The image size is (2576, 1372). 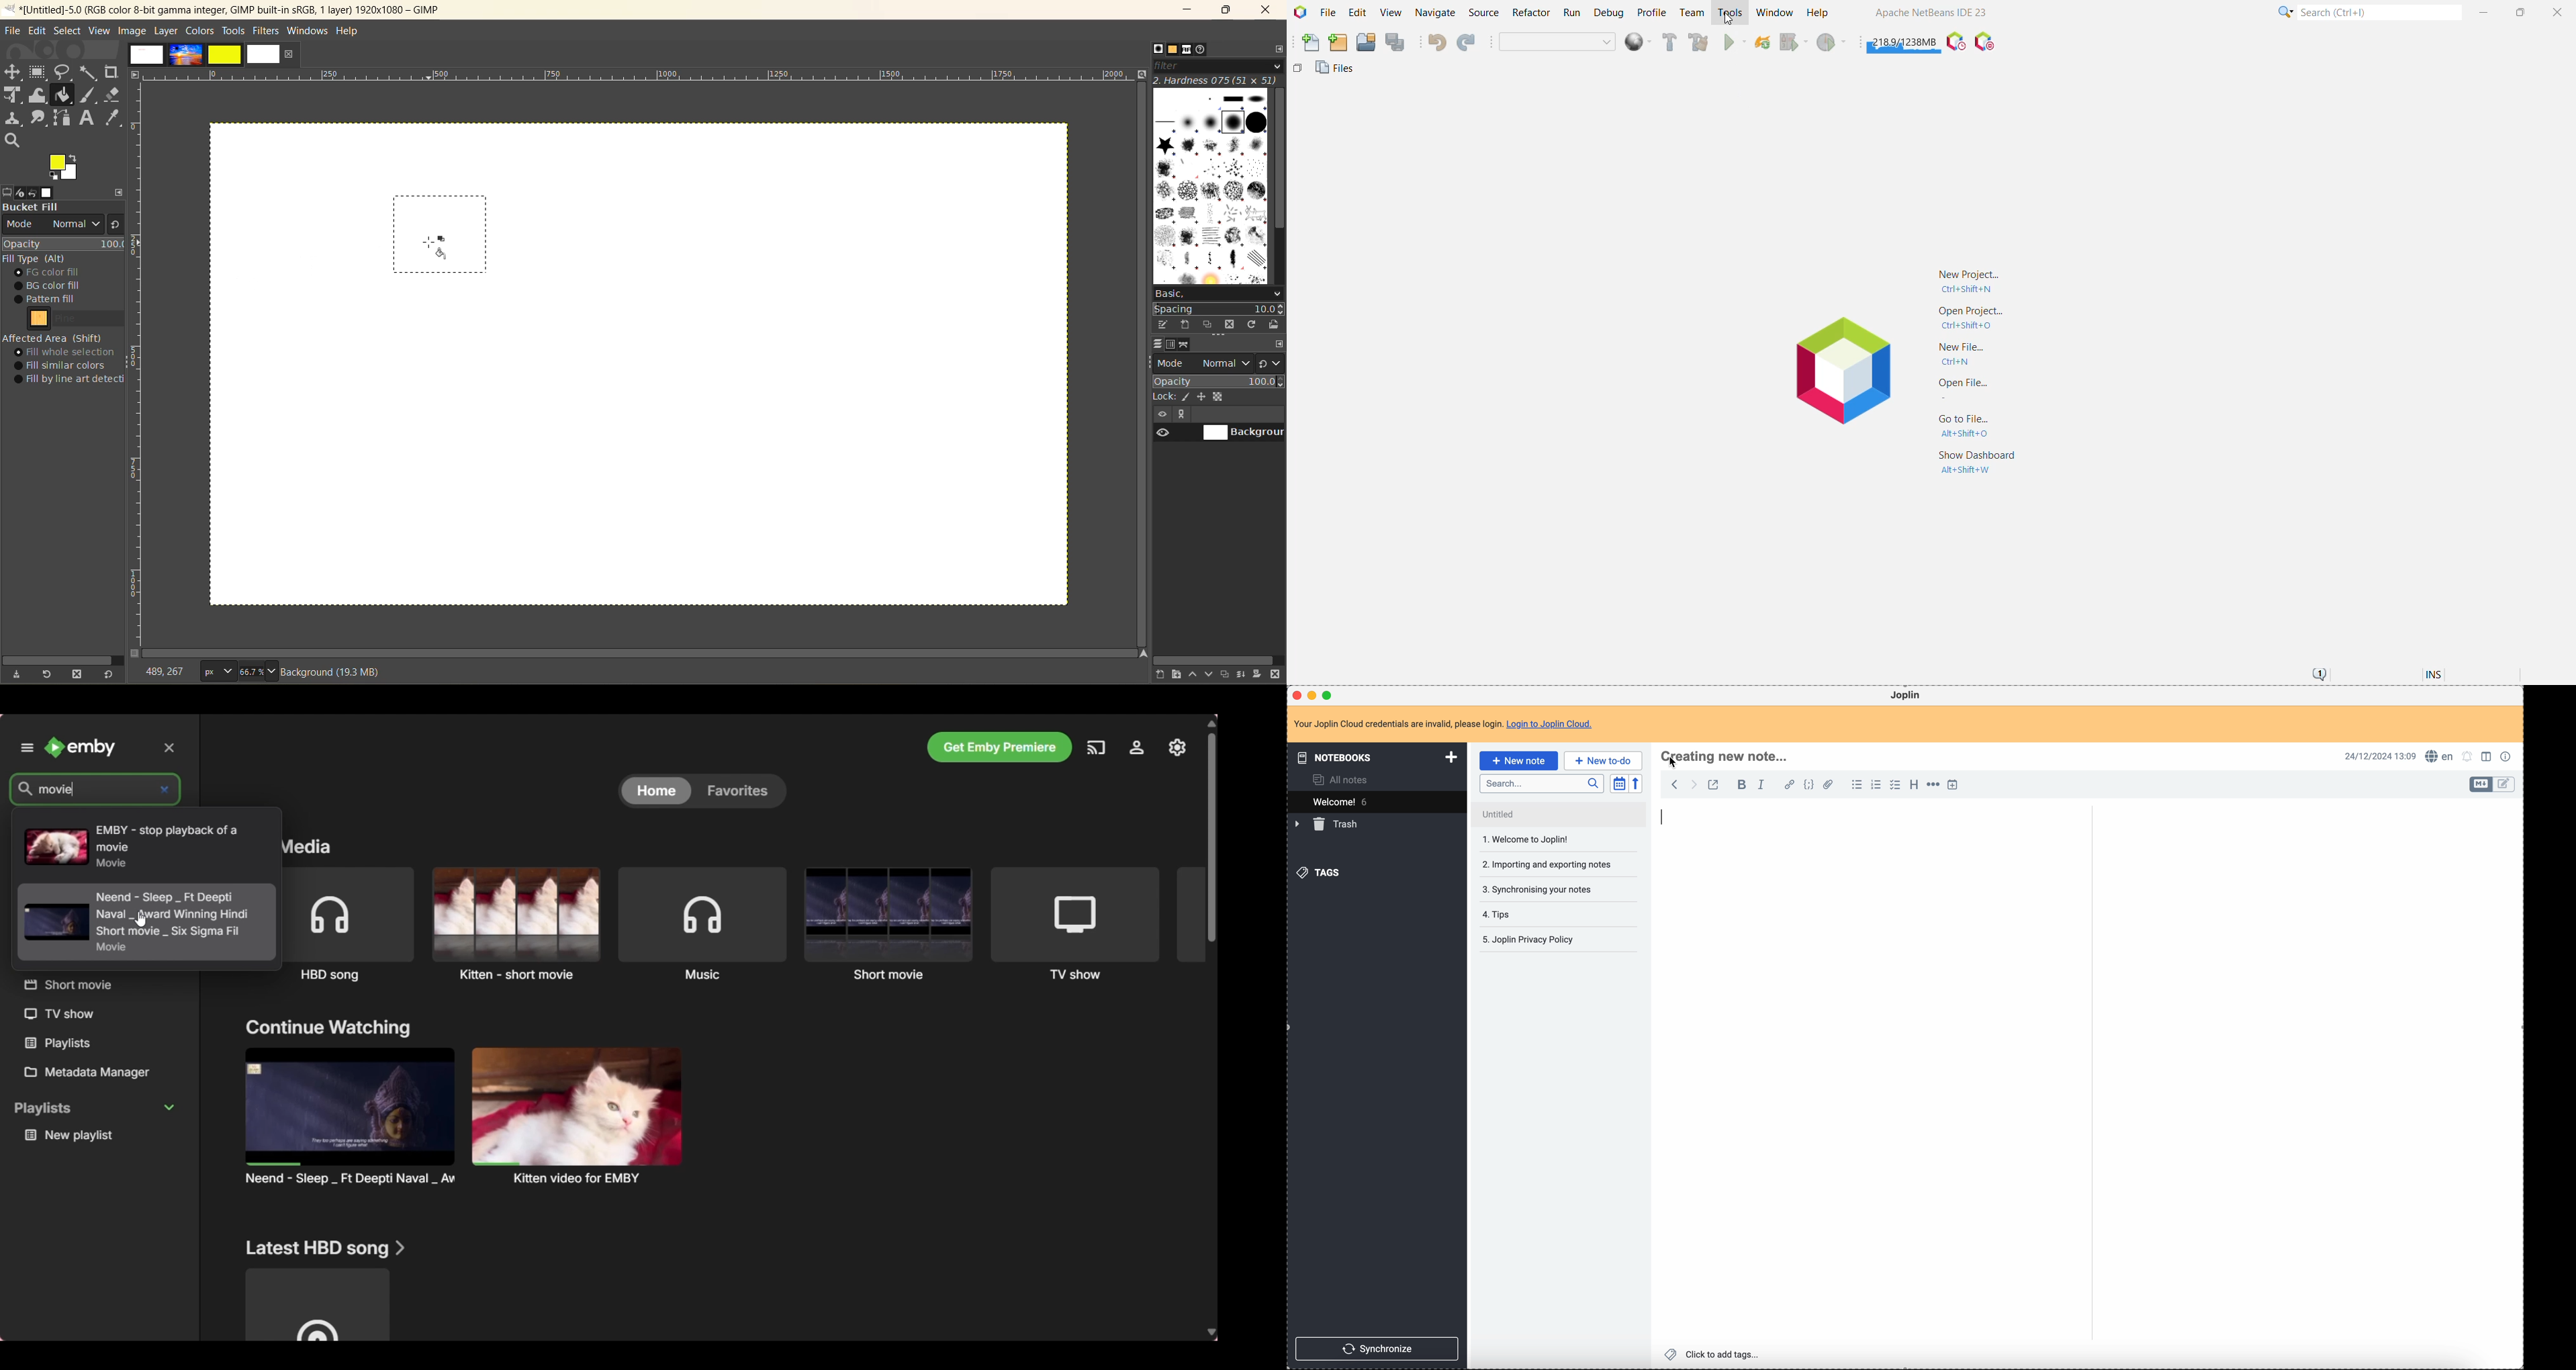 What do you see at coordinates (1329, 695) in the screenshot?
I see `maximize` at bounding box center [1329, 695].